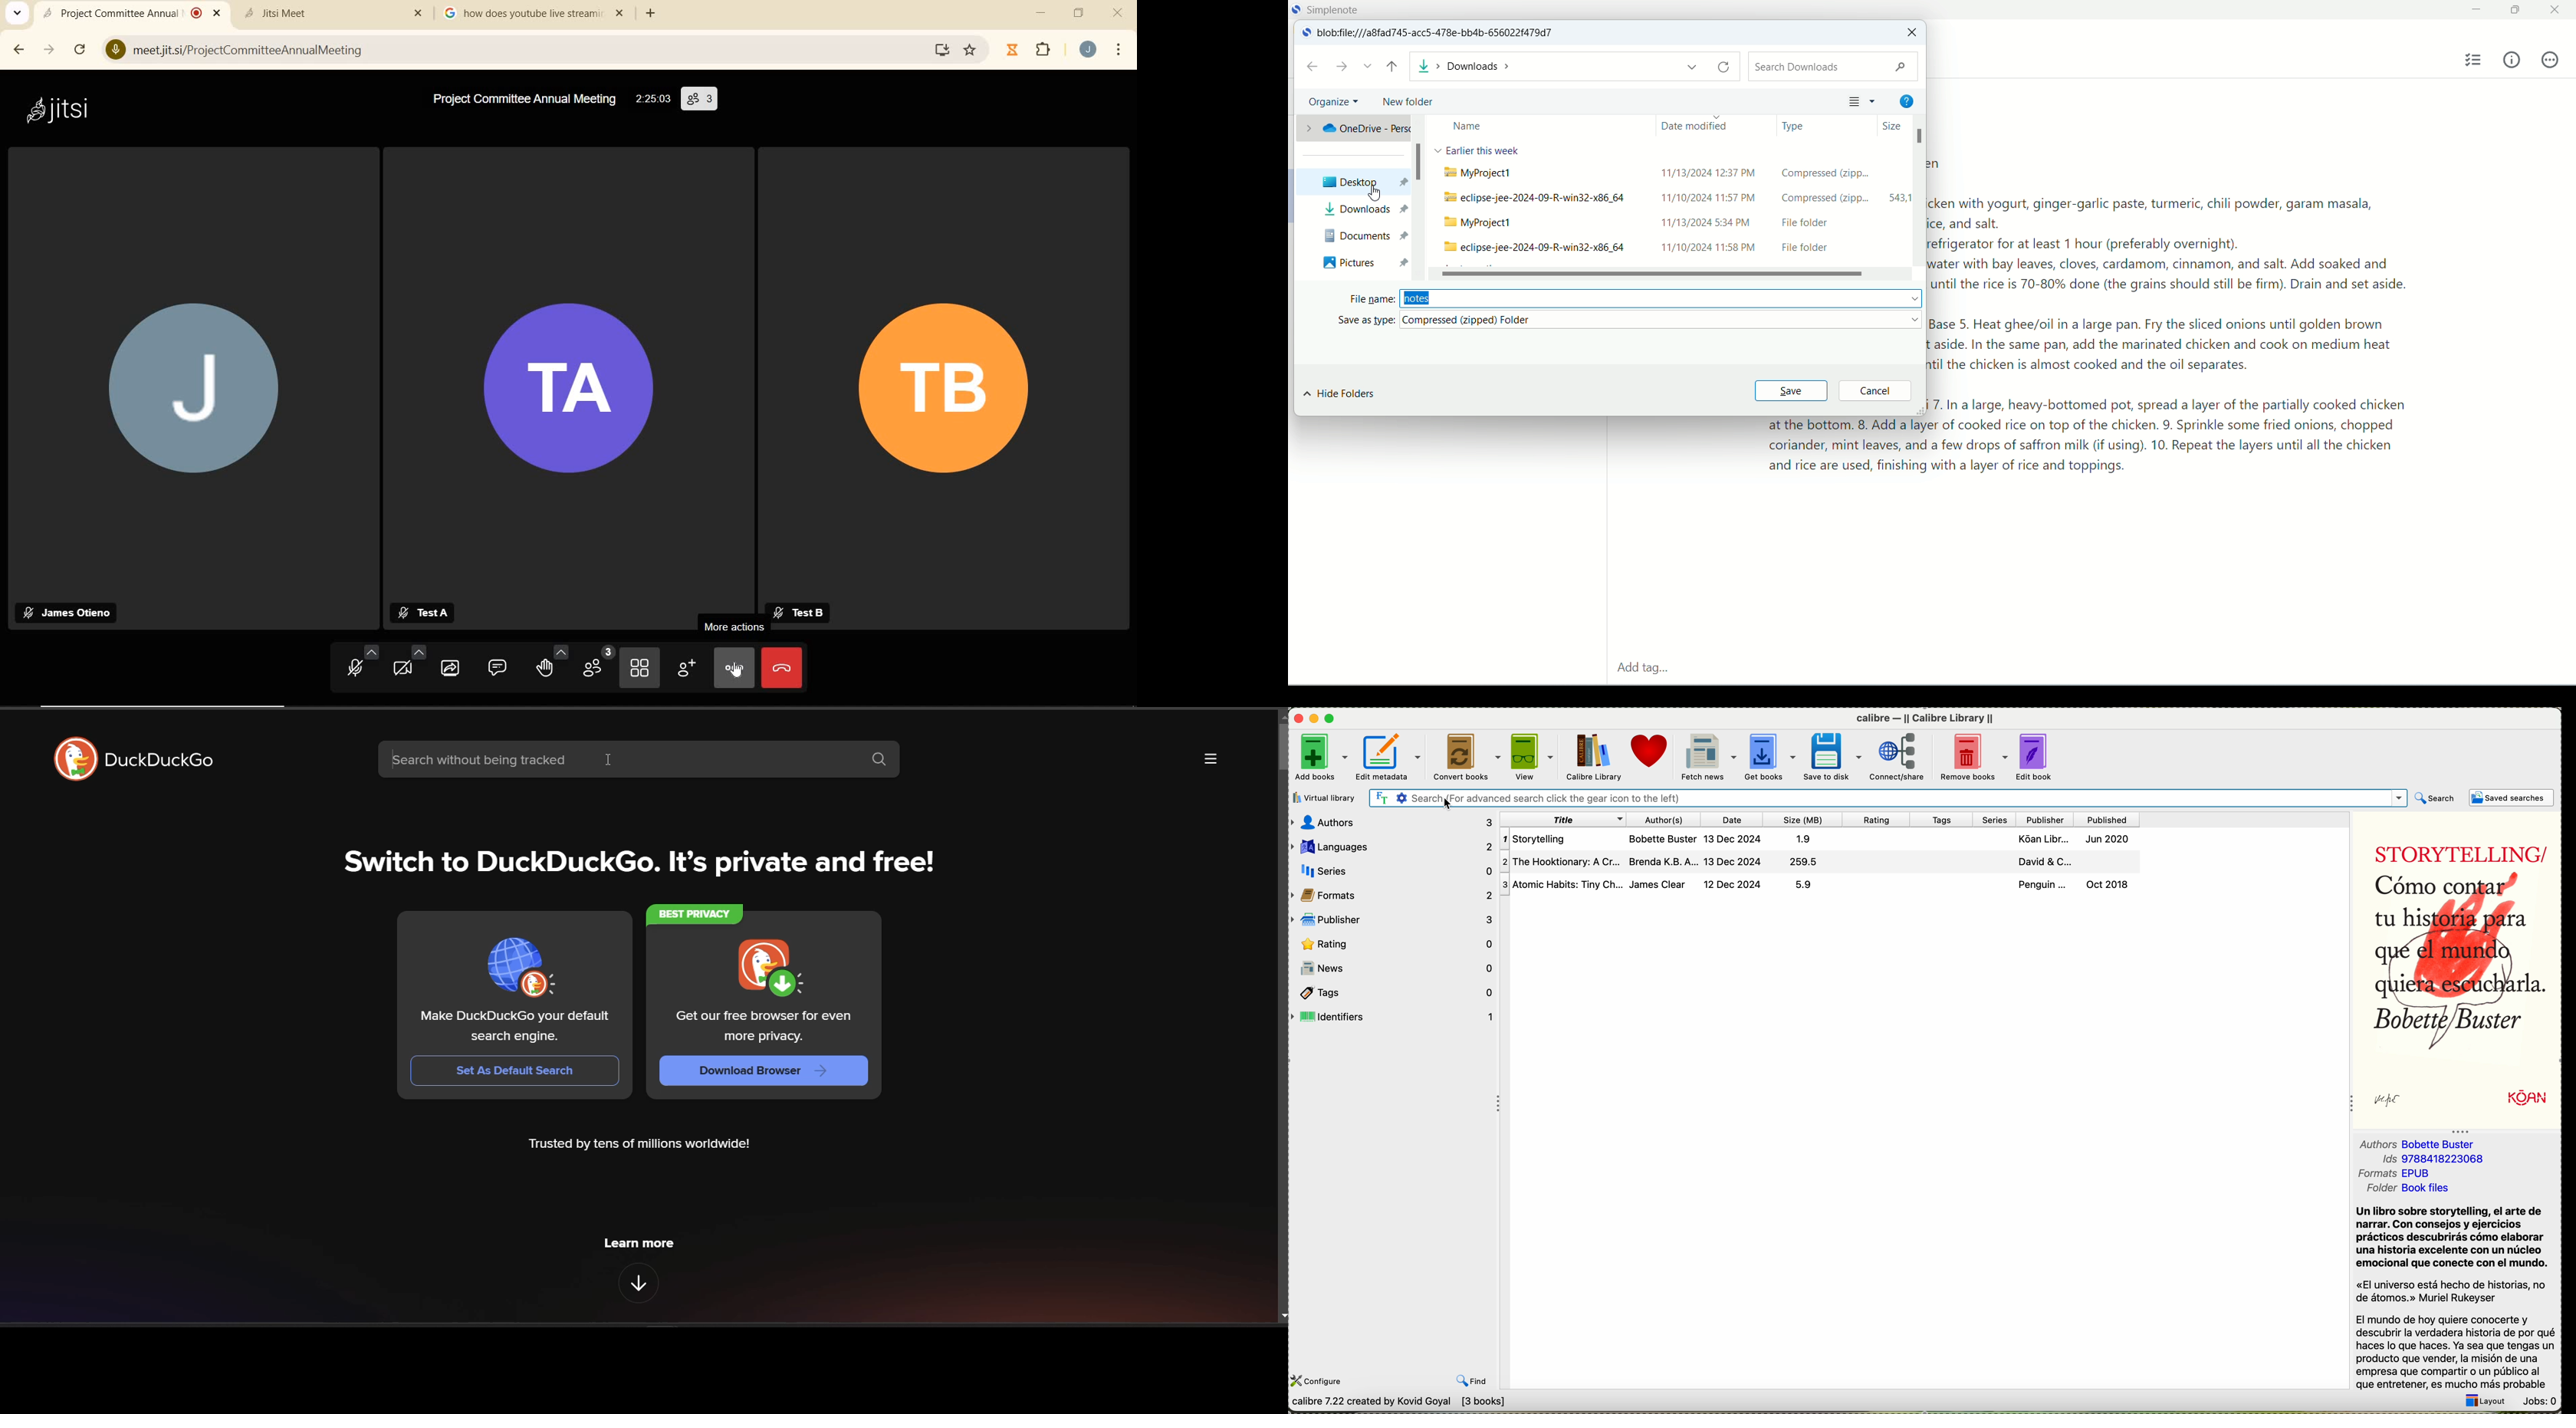  Describe the element at coordinates (766, 967) in the screenshot. I see `logo` at that location.